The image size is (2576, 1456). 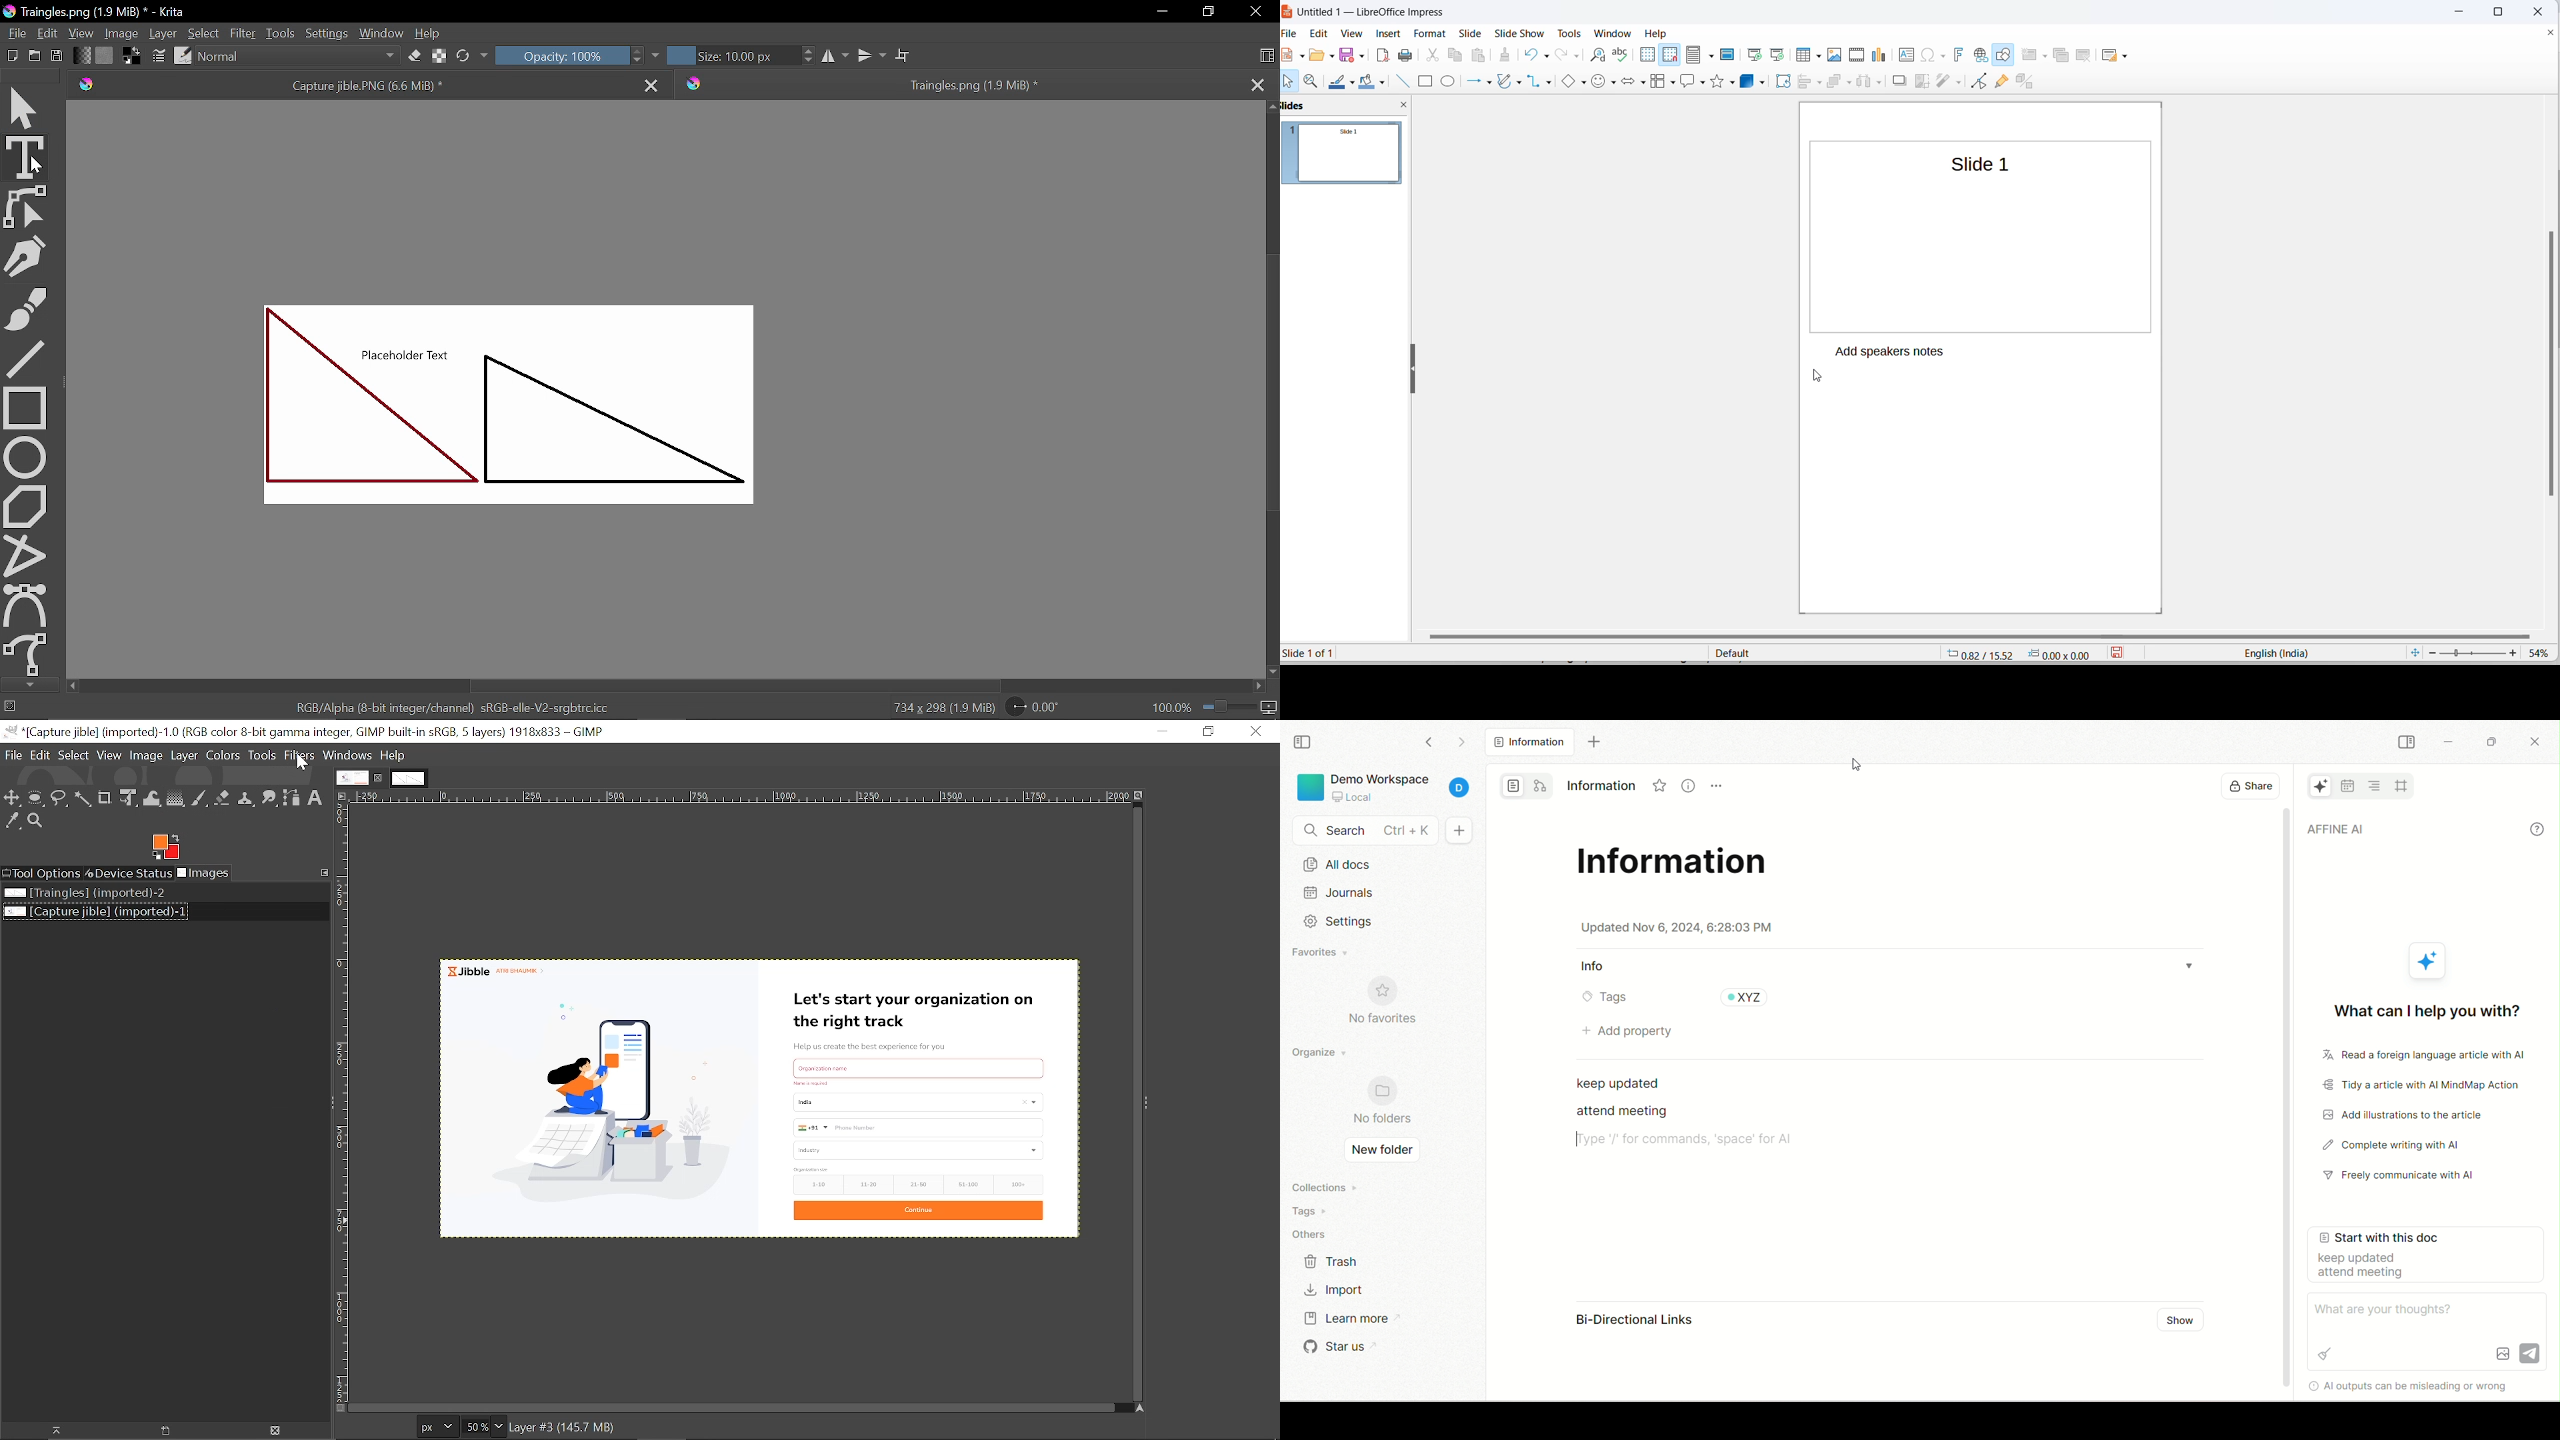 What do you see at coordinates (157, 55) in the screenshot?
I see `Edit Brush settings` at bounding box center [157, 55].